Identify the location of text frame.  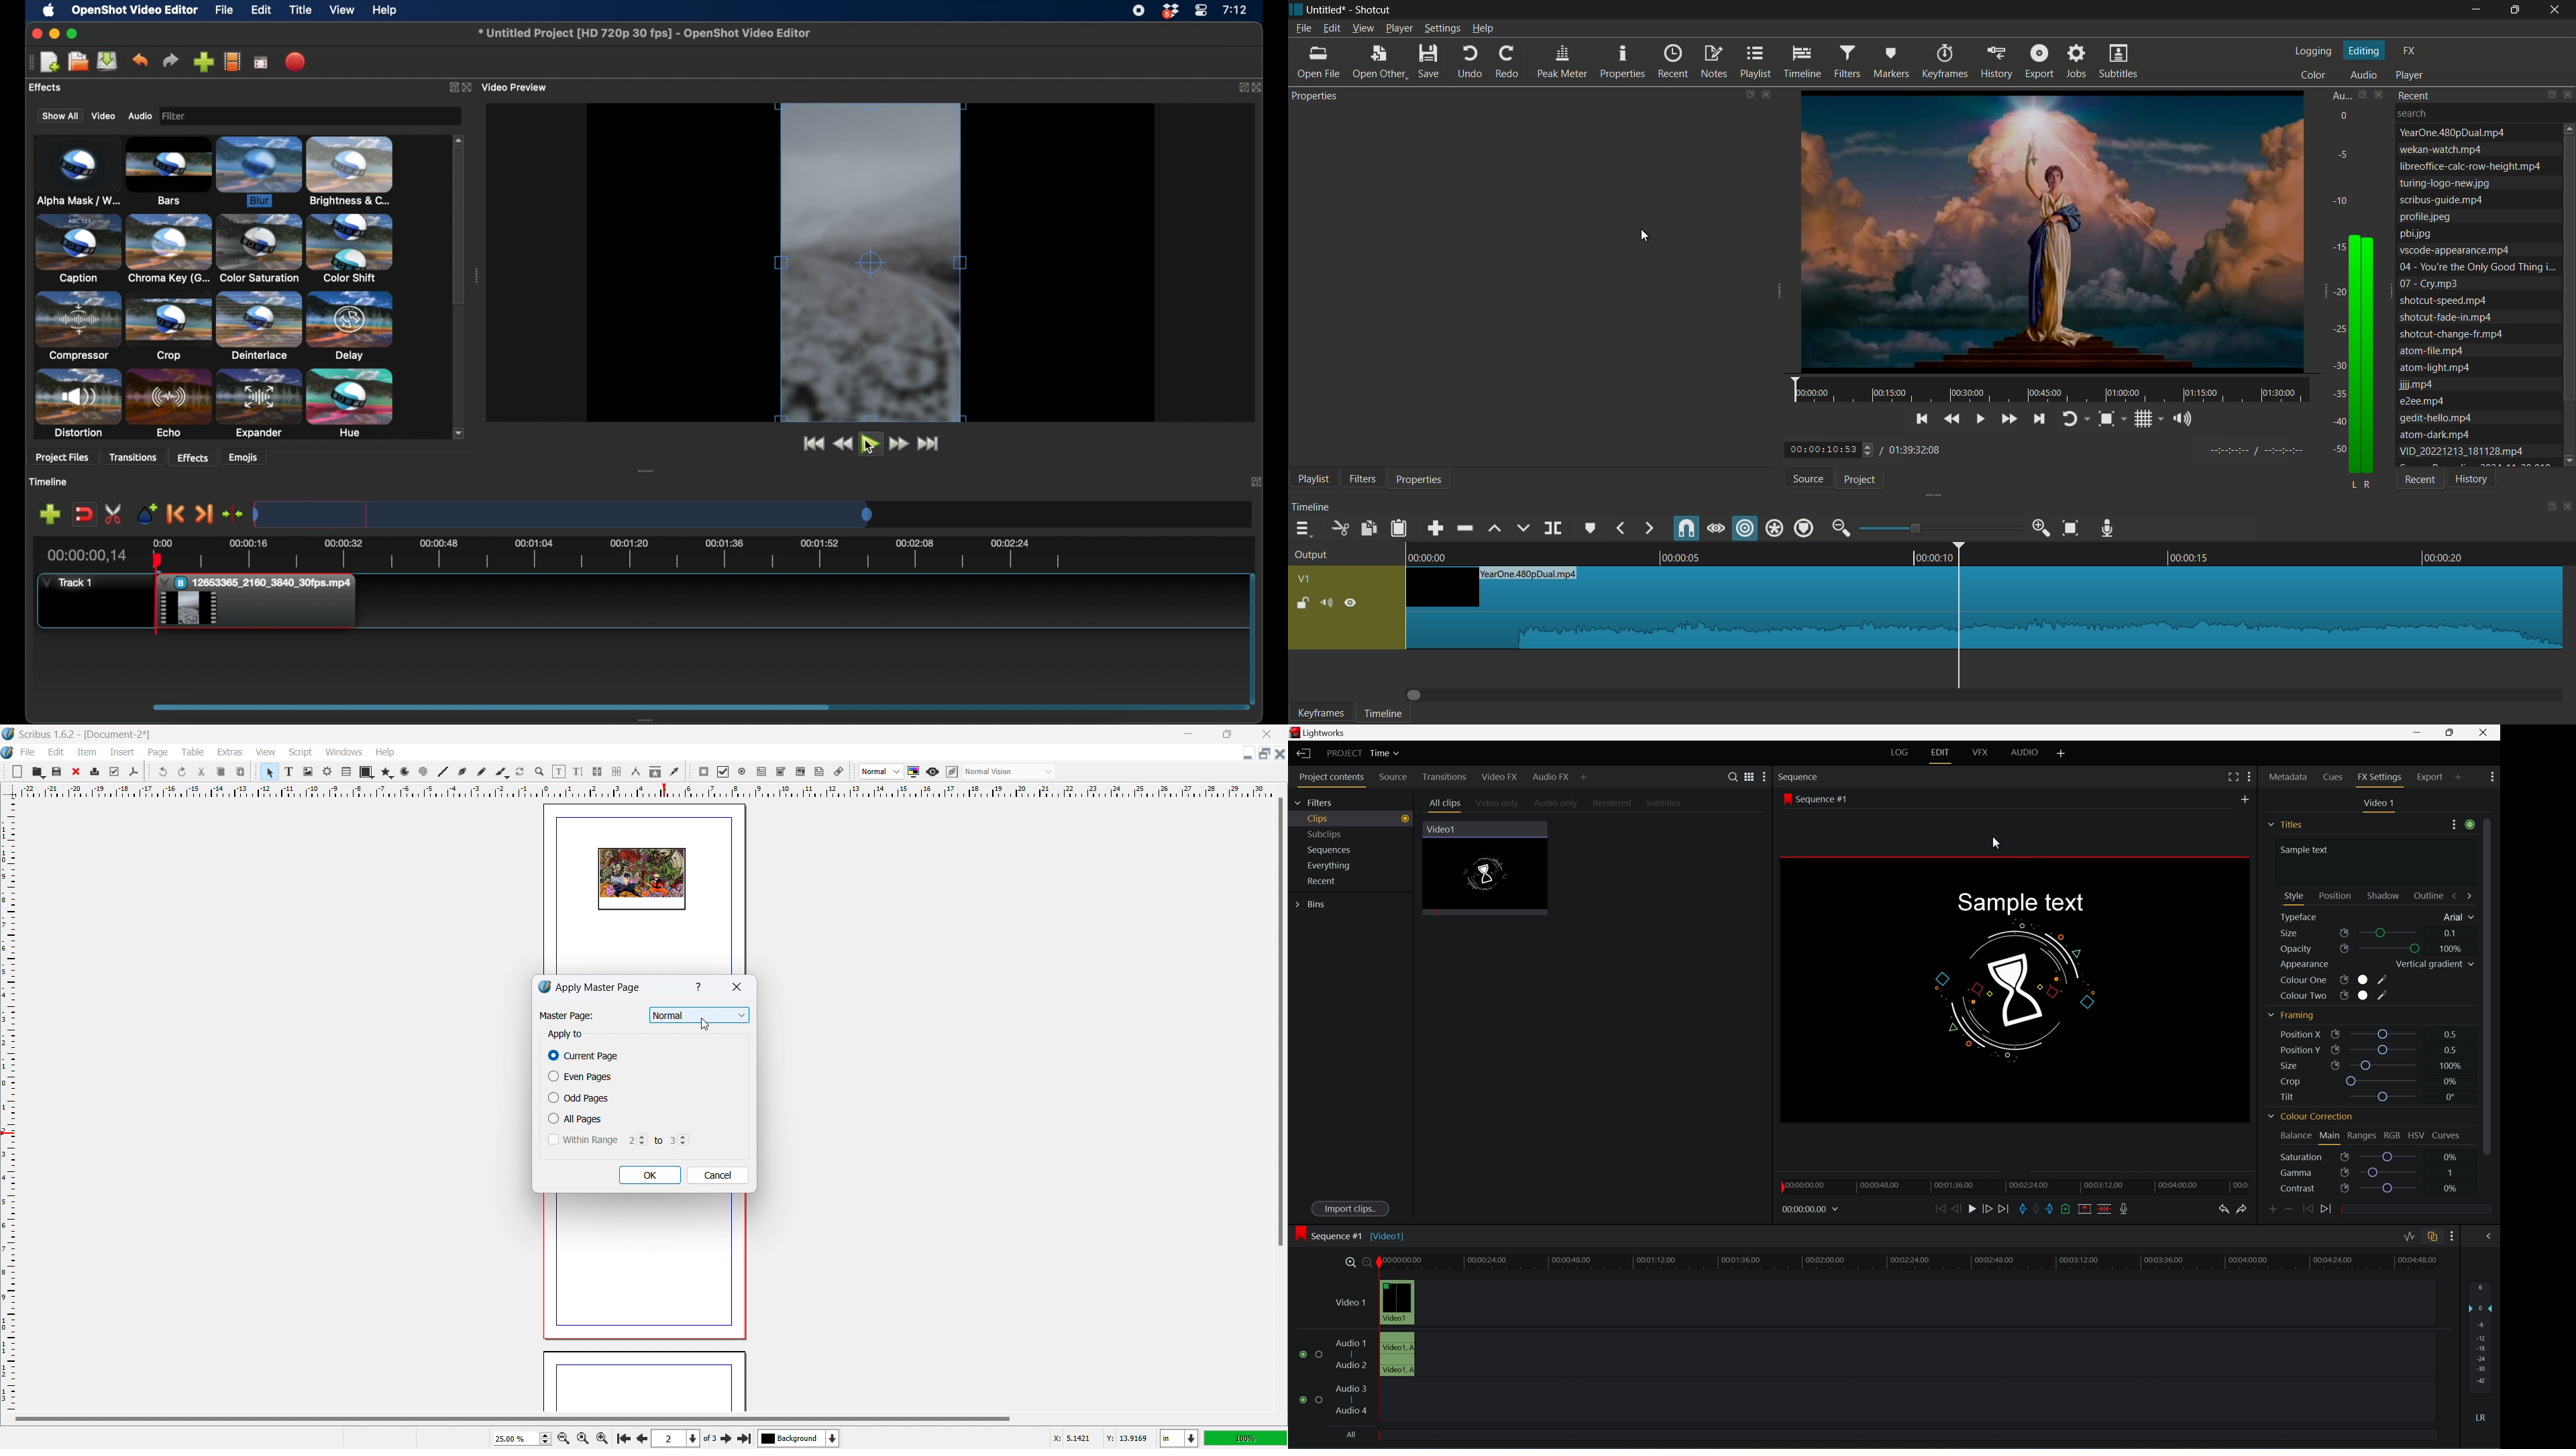
(290, 771).